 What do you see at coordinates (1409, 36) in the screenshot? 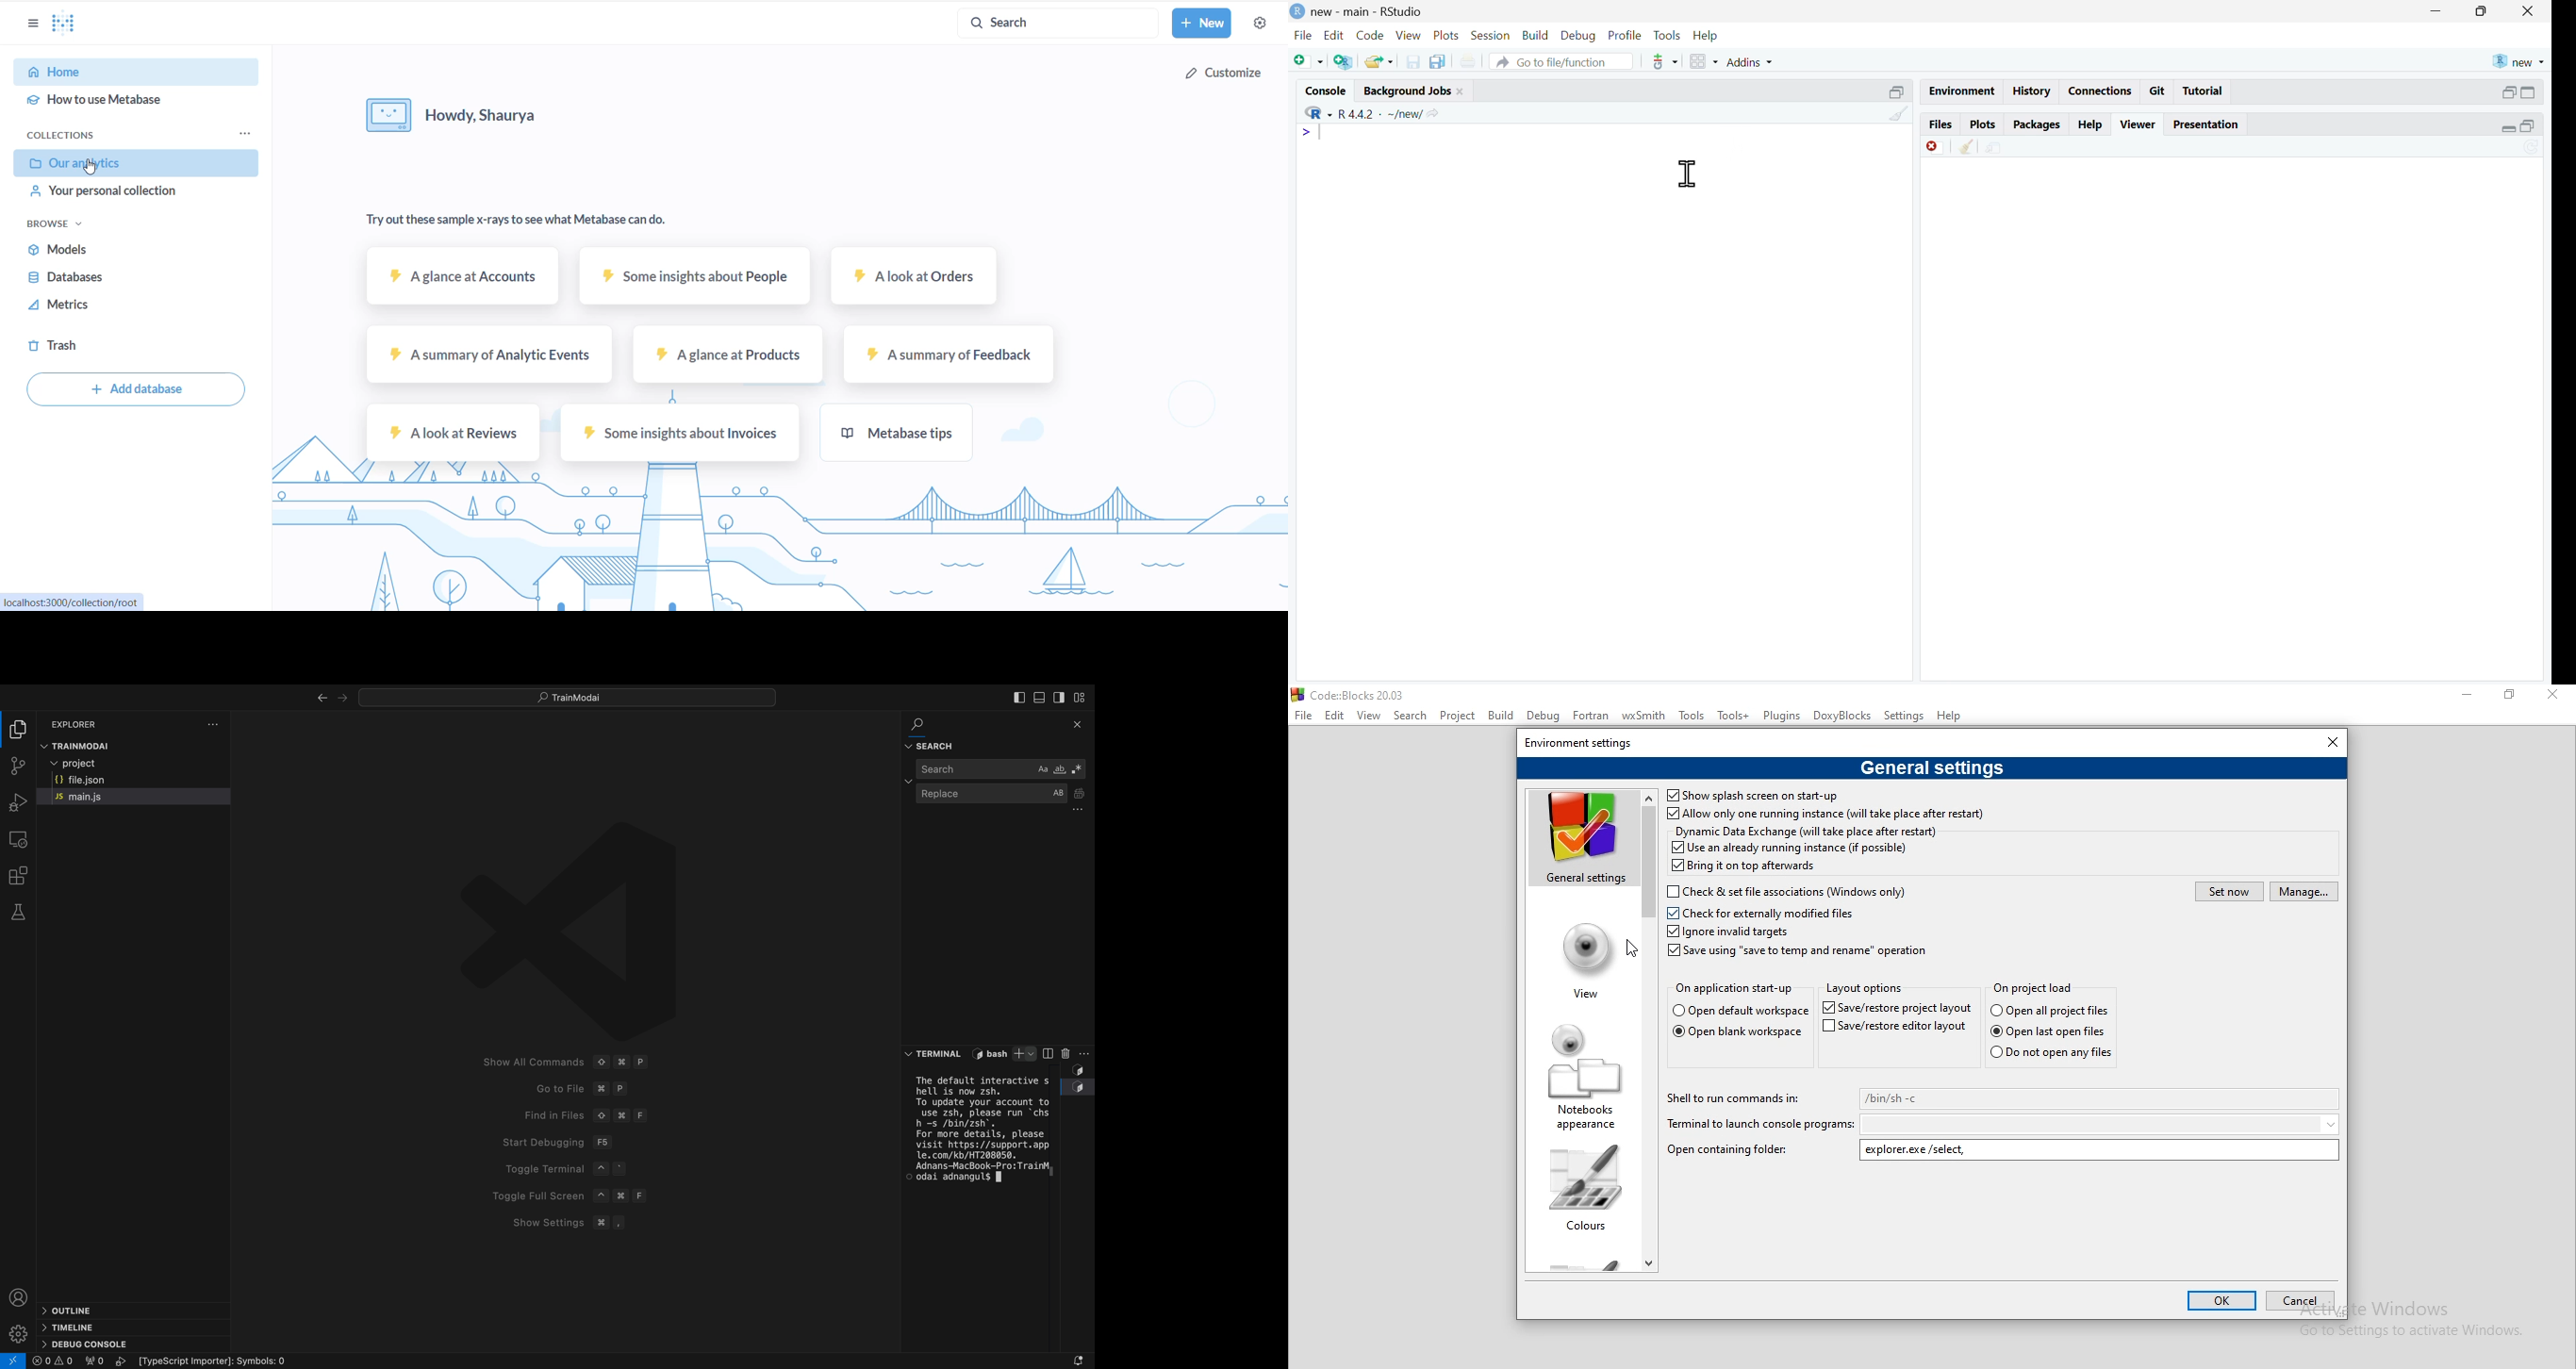
I see `view` at bounding box center [1409, 36].